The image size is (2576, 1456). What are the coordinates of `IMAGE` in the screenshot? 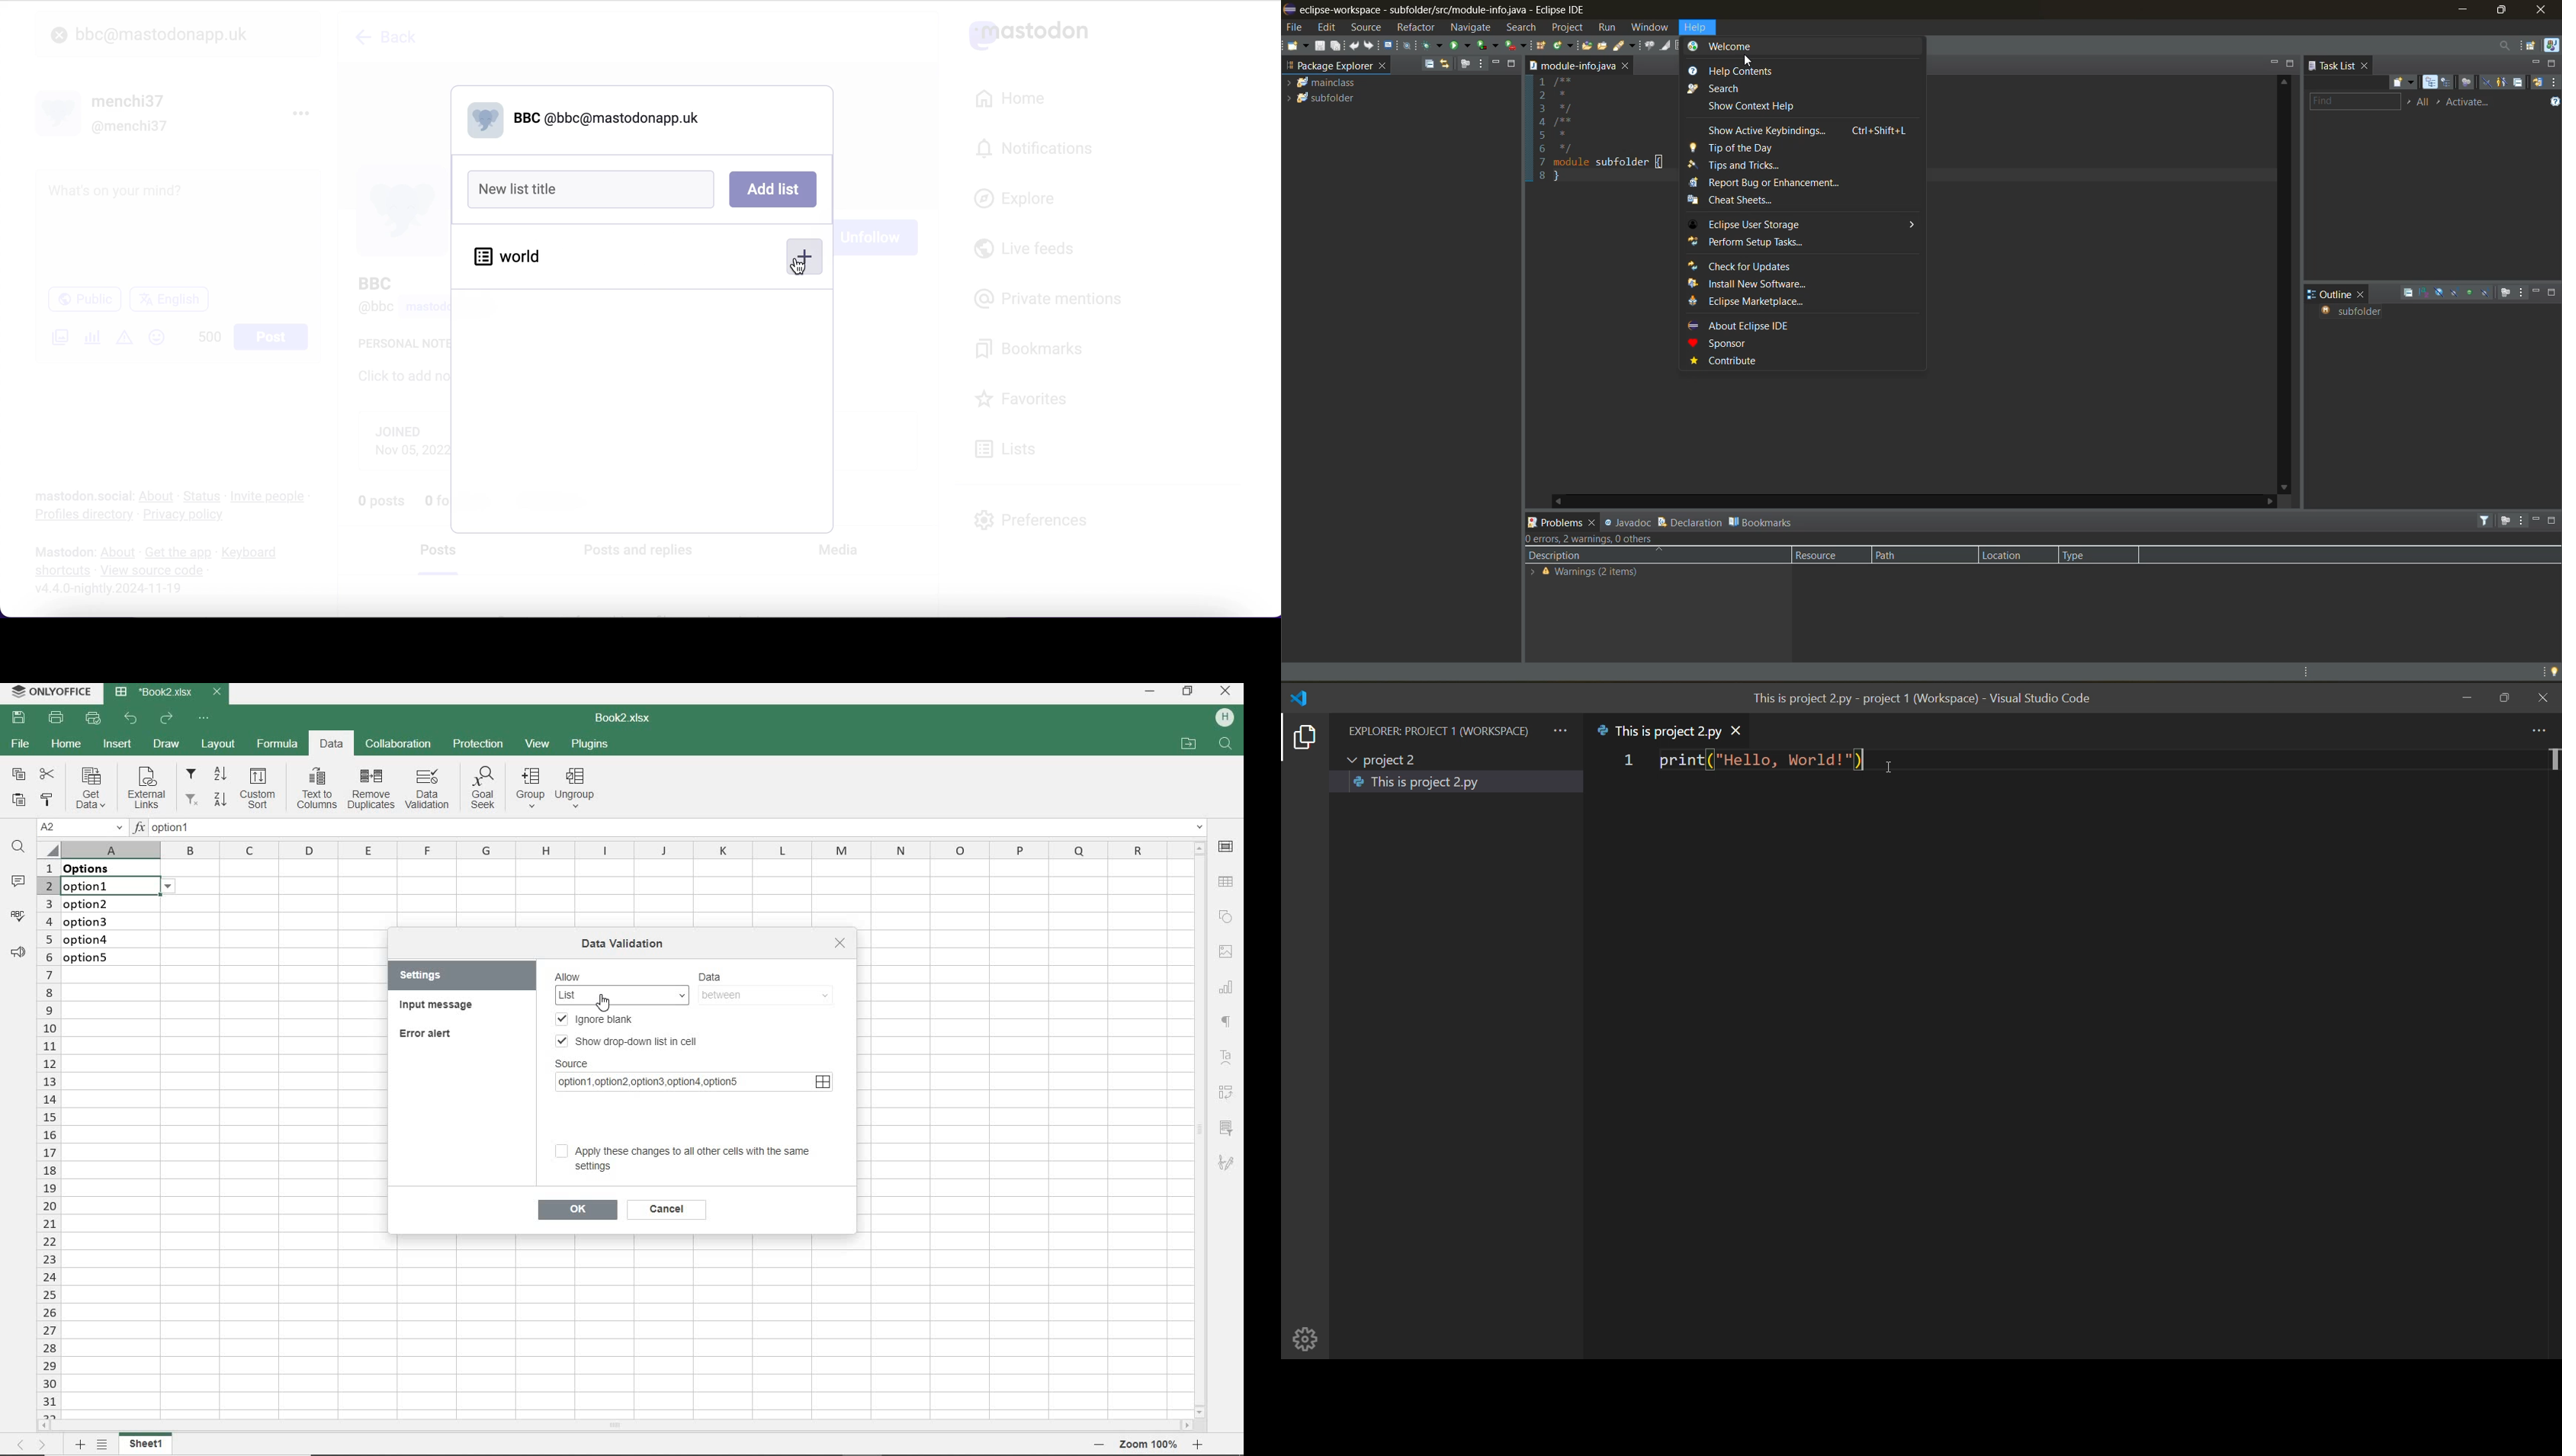 It's located at (1228, 952).